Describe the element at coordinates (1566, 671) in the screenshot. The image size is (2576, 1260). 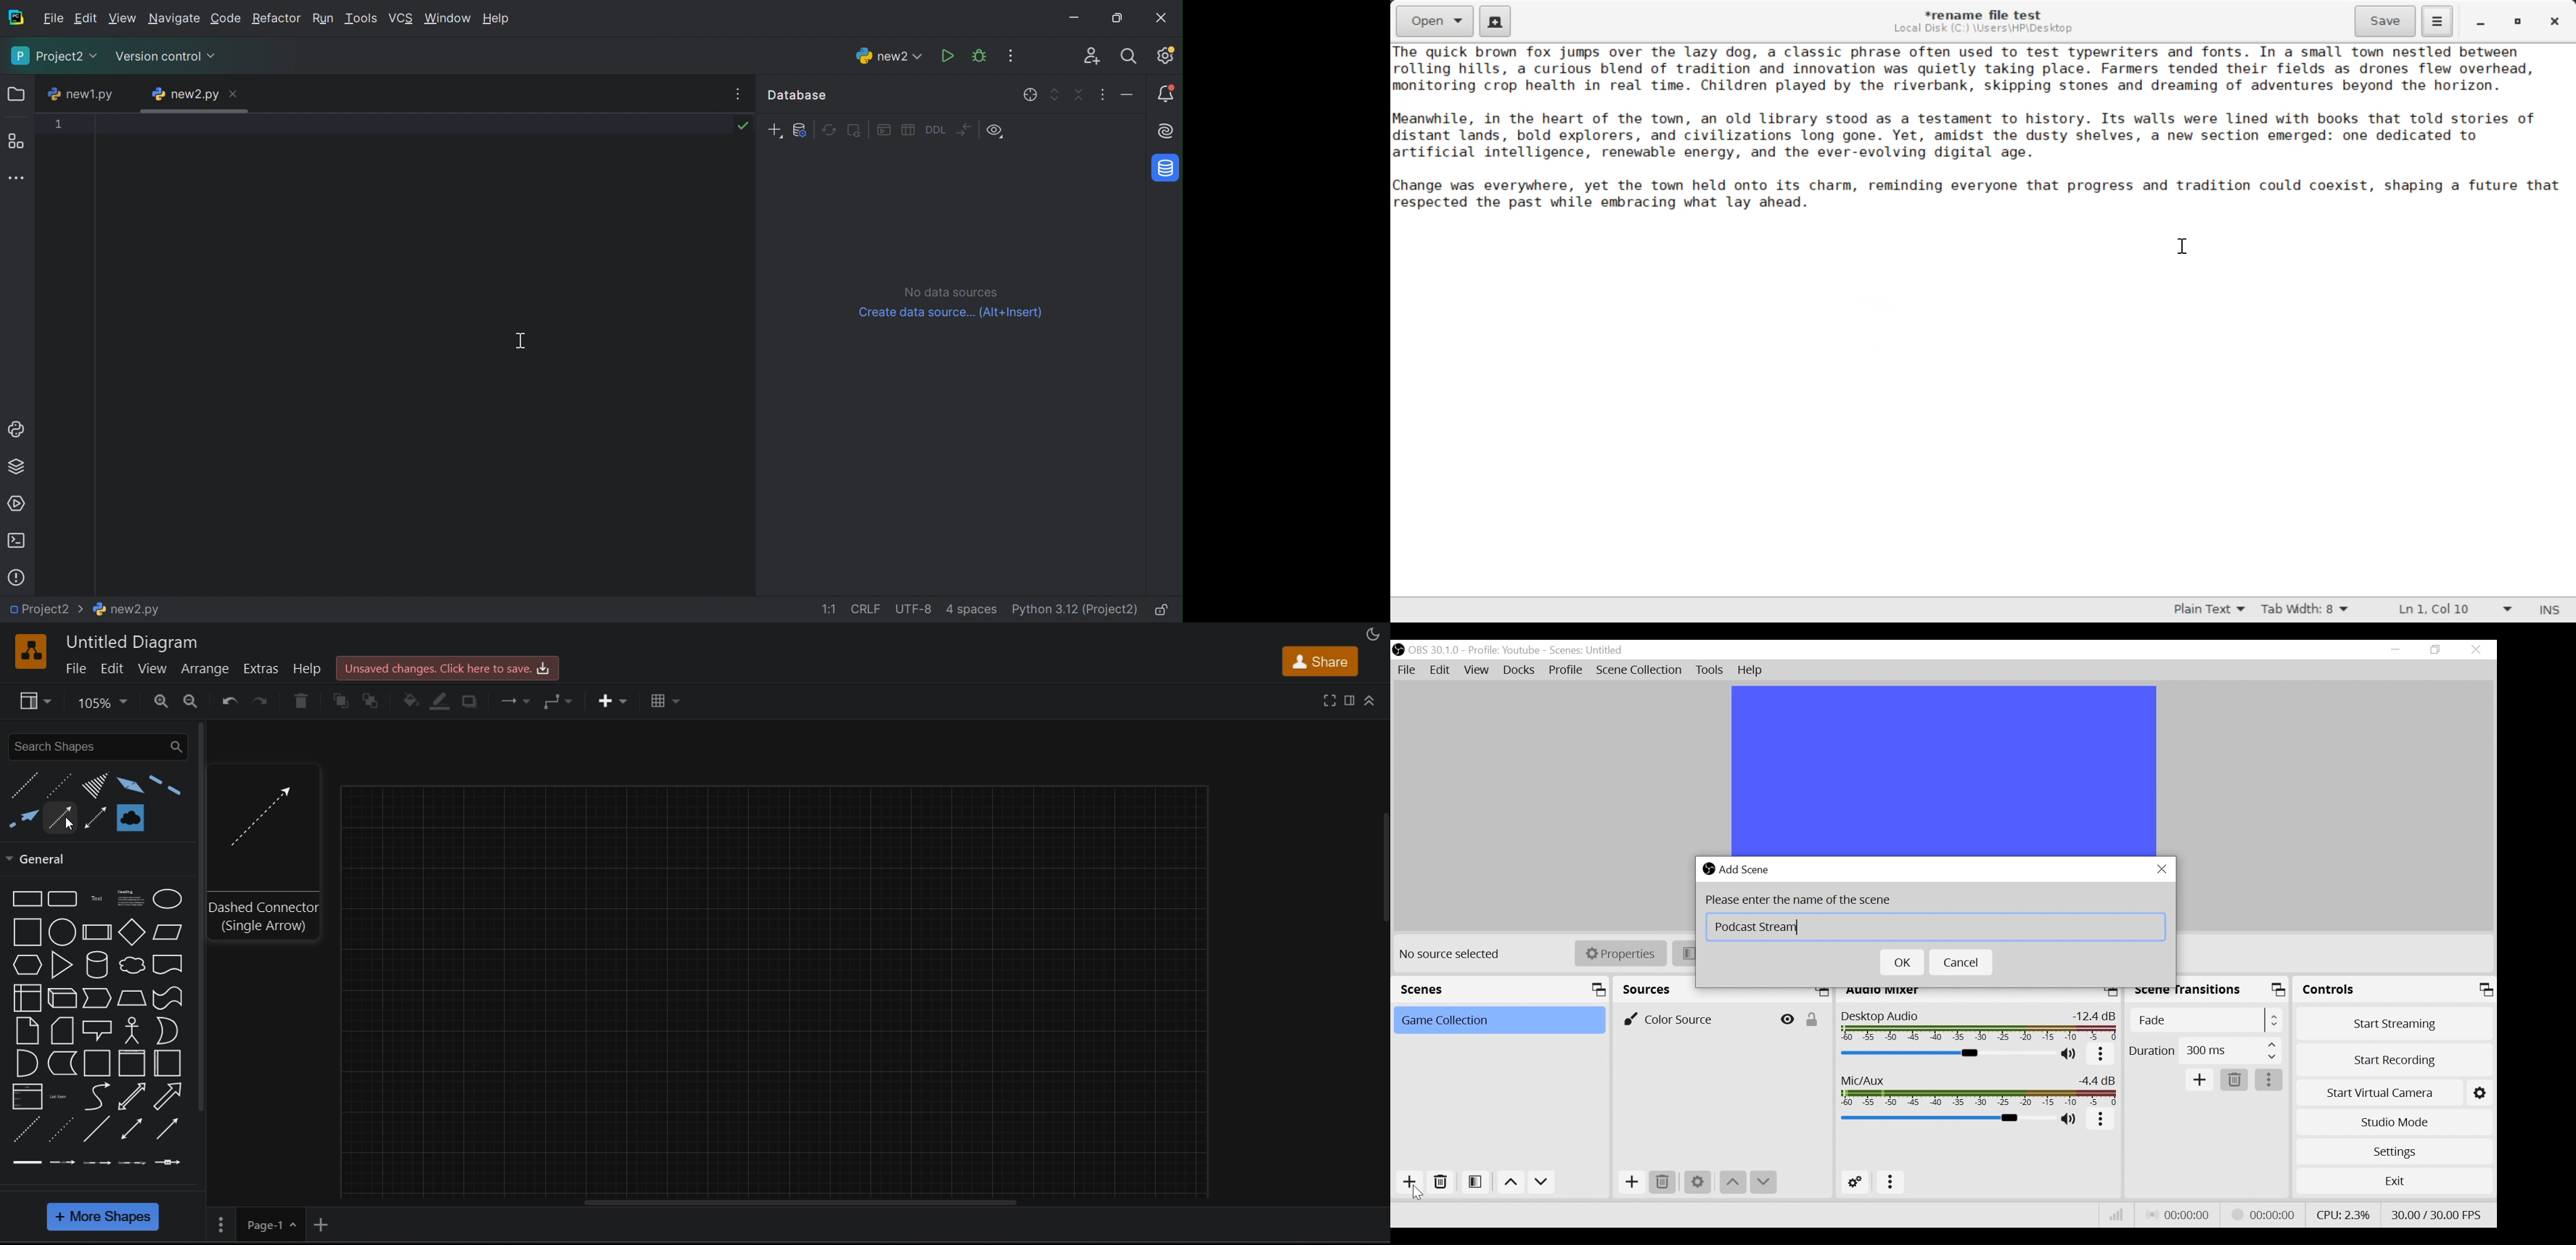
I see `Profile` at that location.